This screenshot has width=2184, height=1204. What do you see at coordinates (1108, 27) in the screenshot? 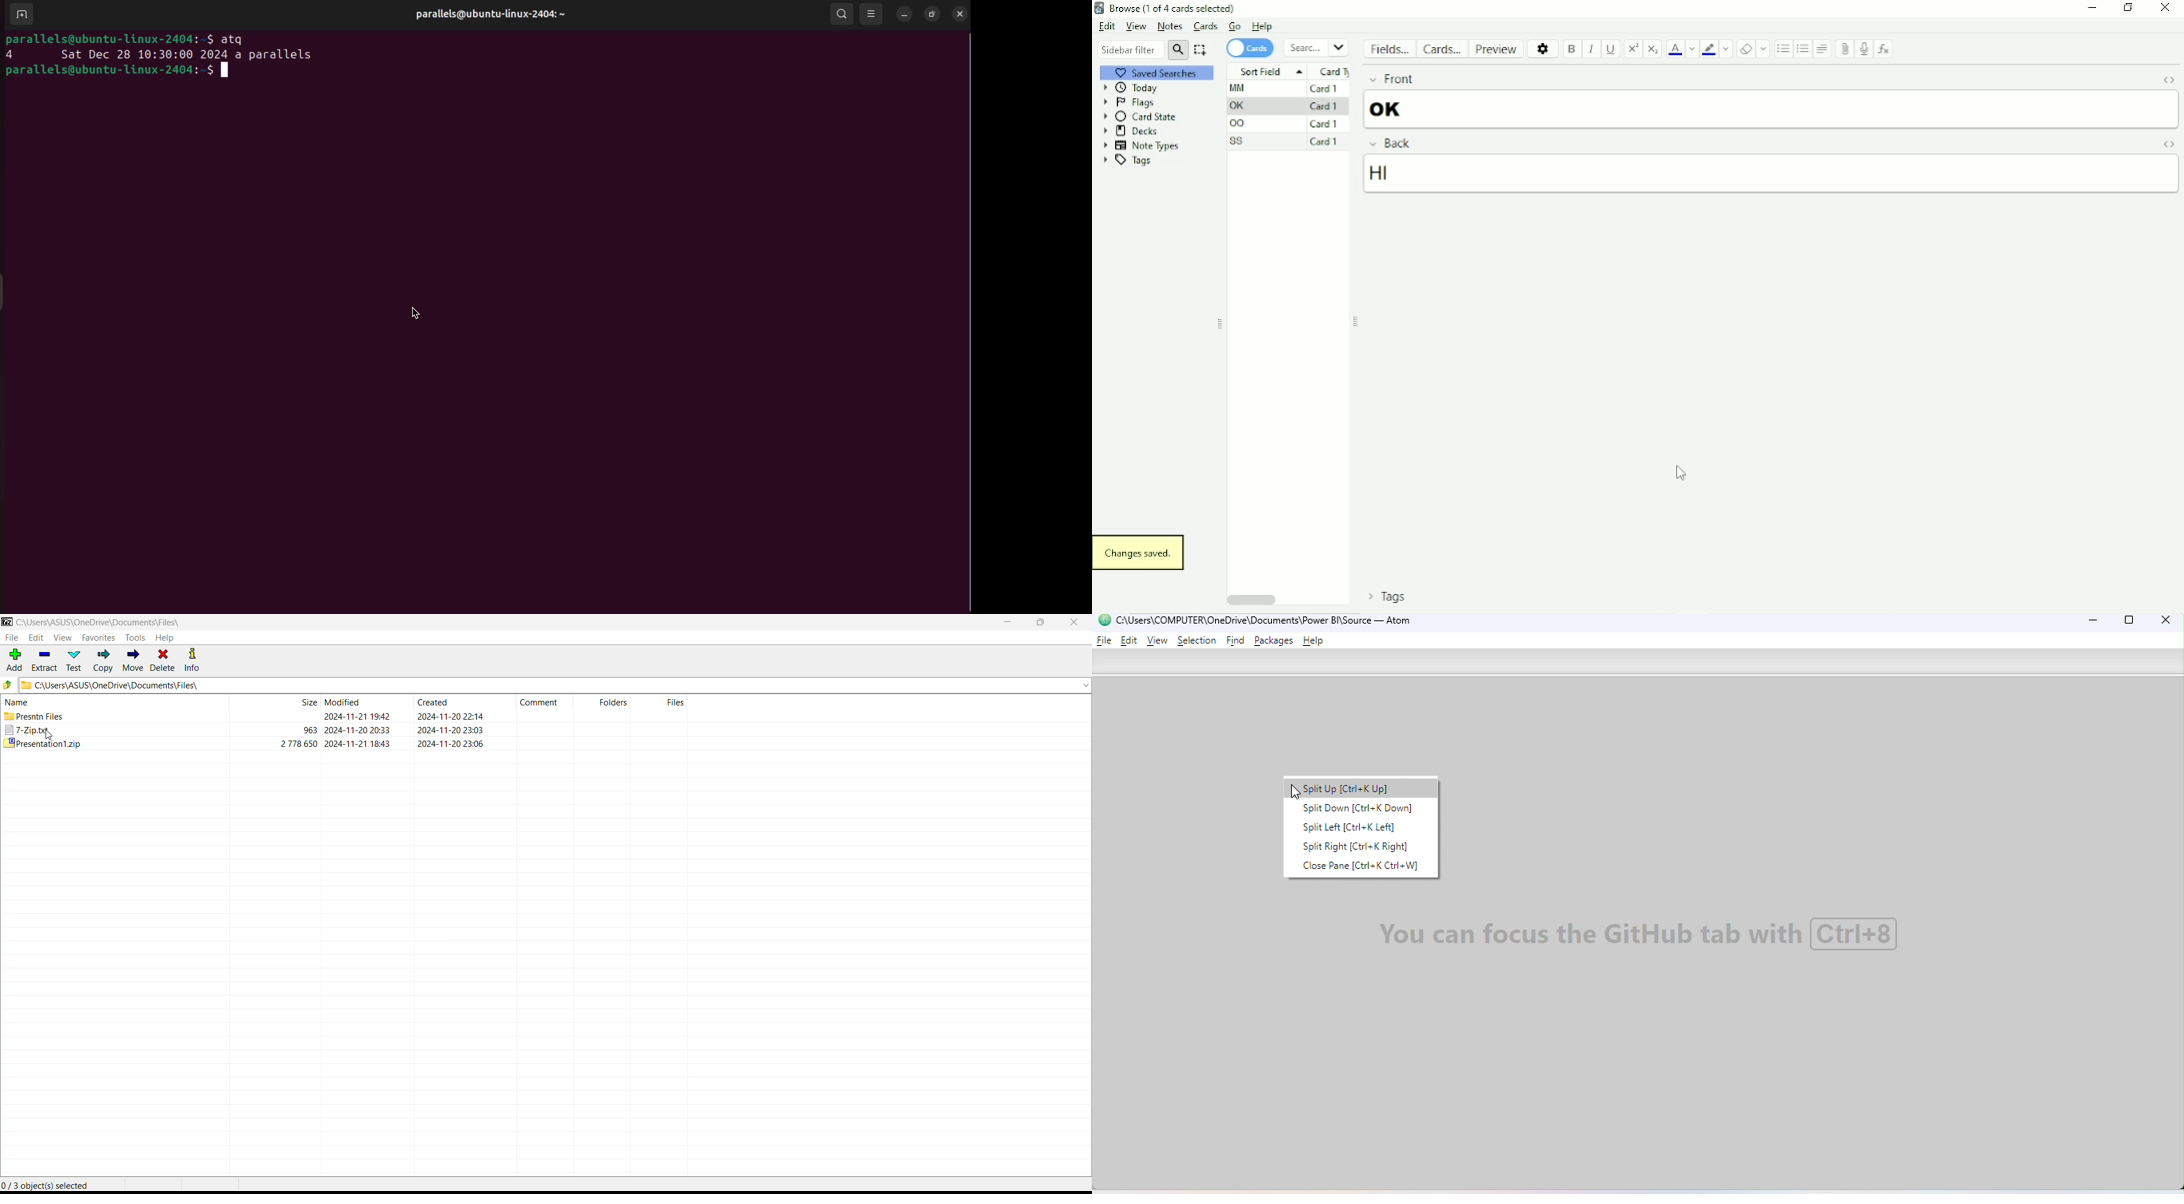
I see `Edit` at bounding box center [1108, 27].